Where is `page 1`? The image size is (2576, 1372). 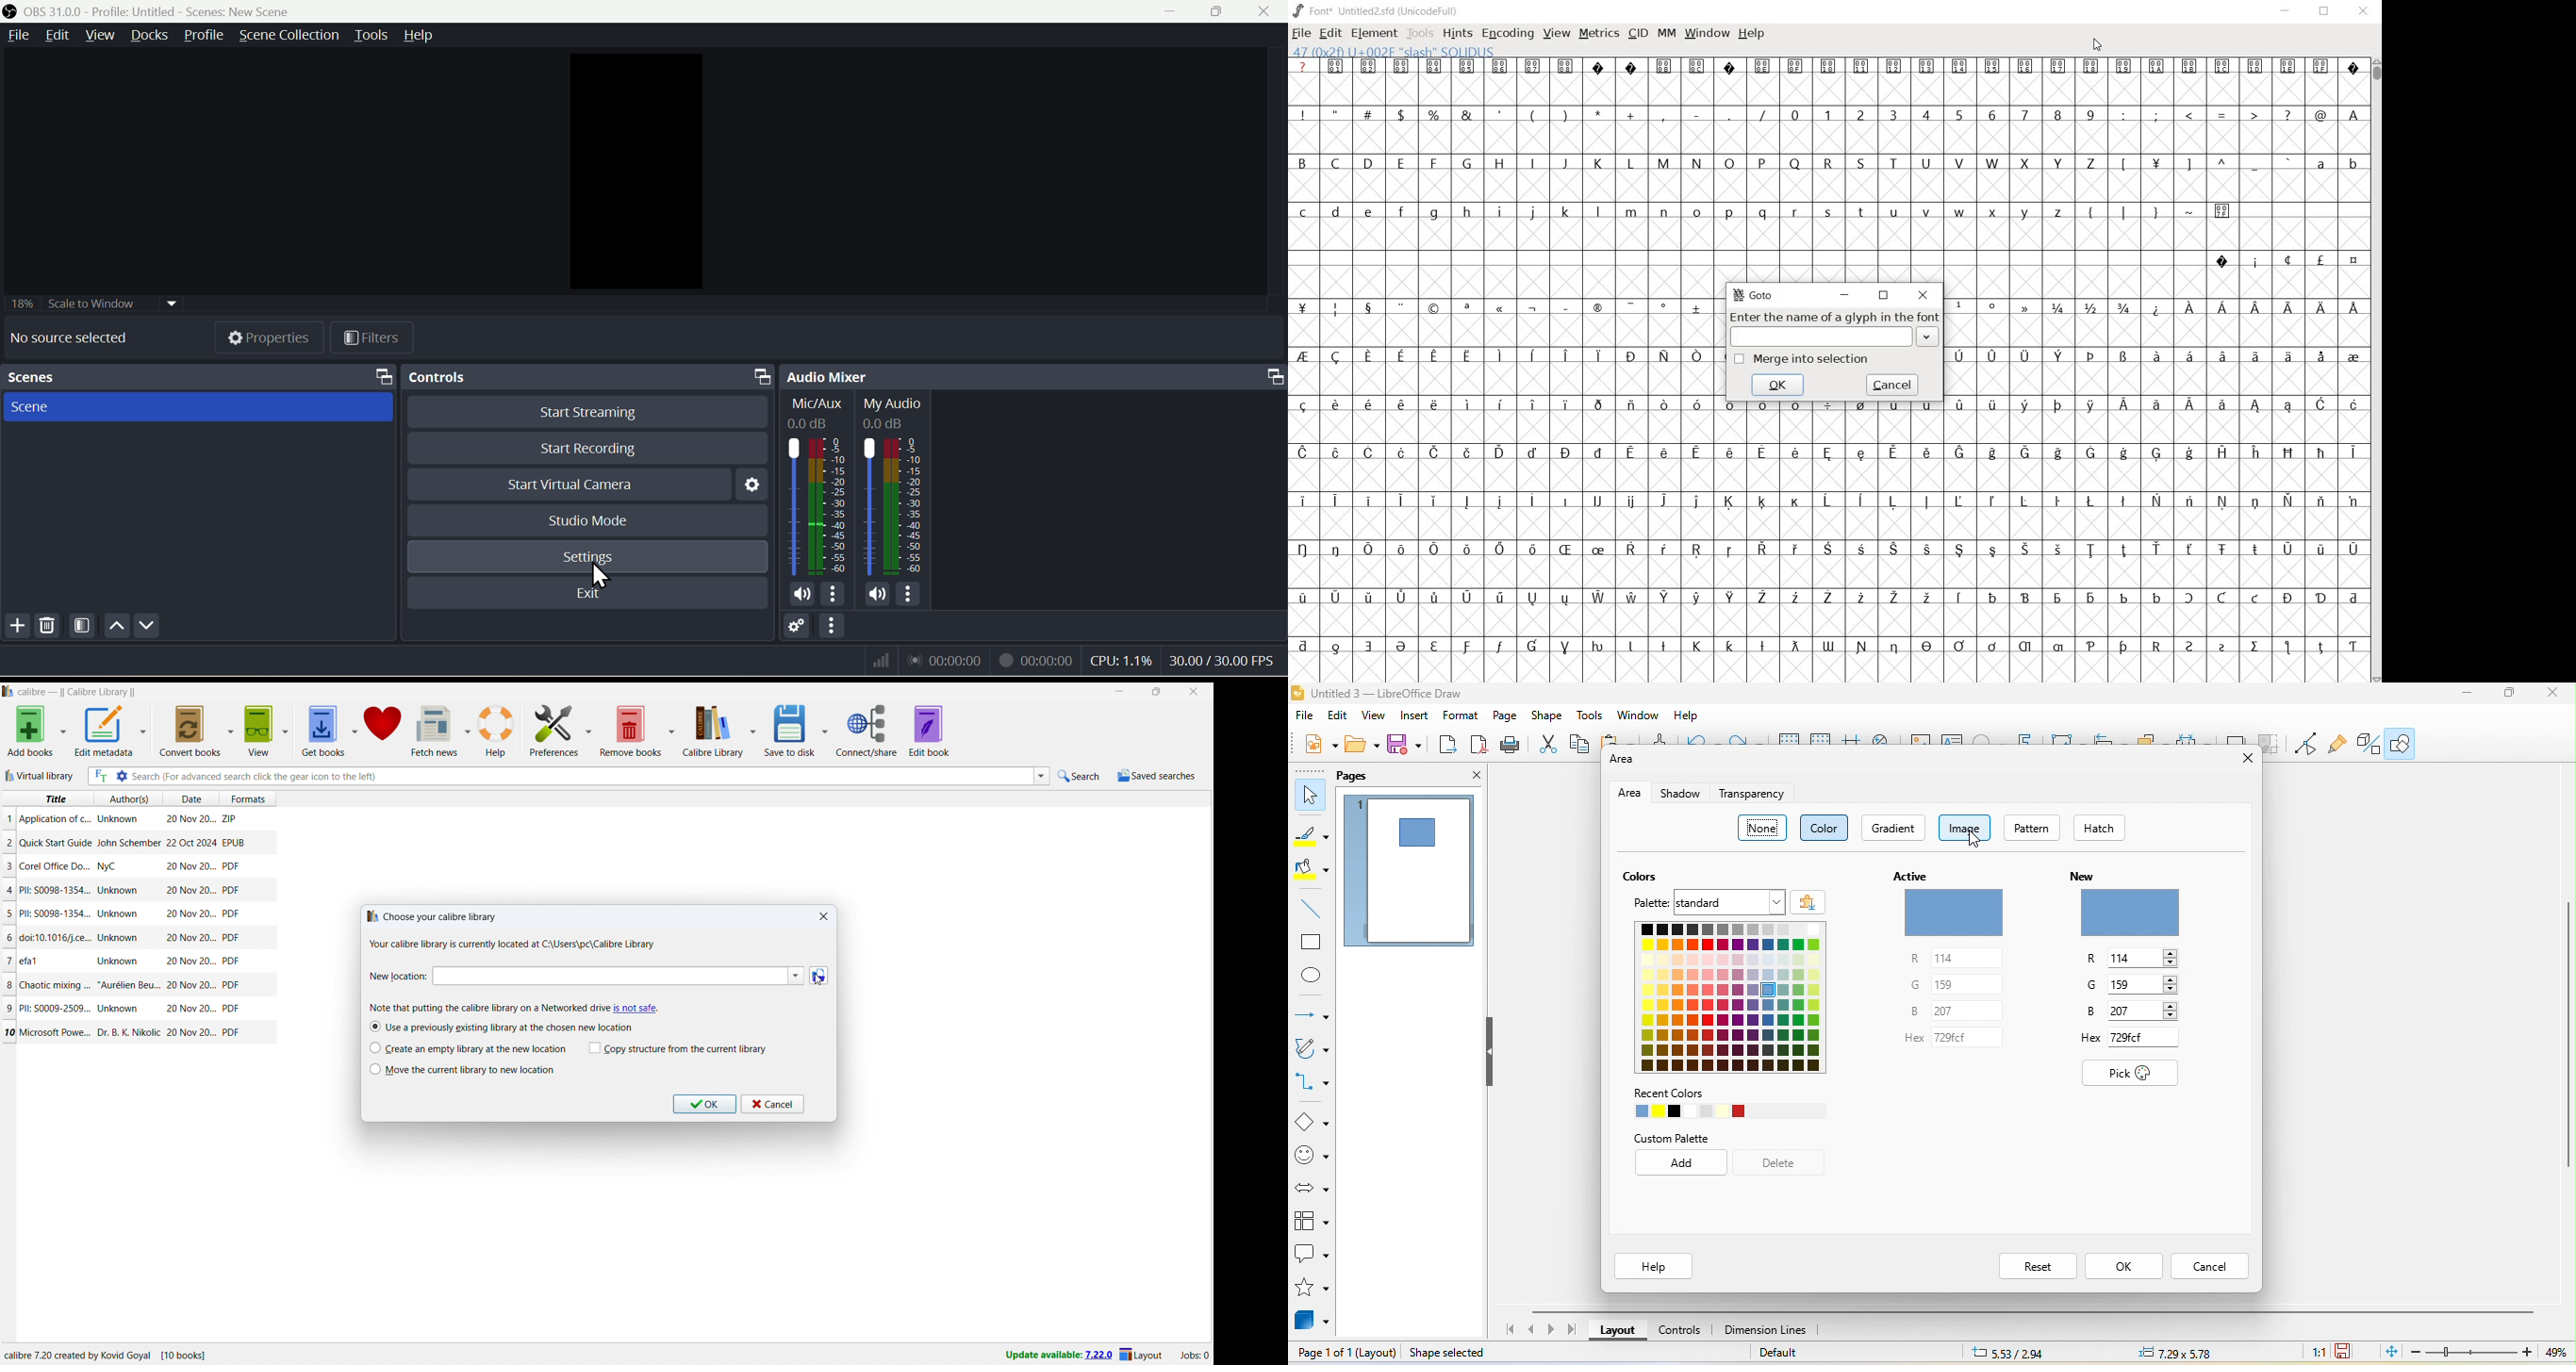 page 1 is located at coordinates (1412, 873).